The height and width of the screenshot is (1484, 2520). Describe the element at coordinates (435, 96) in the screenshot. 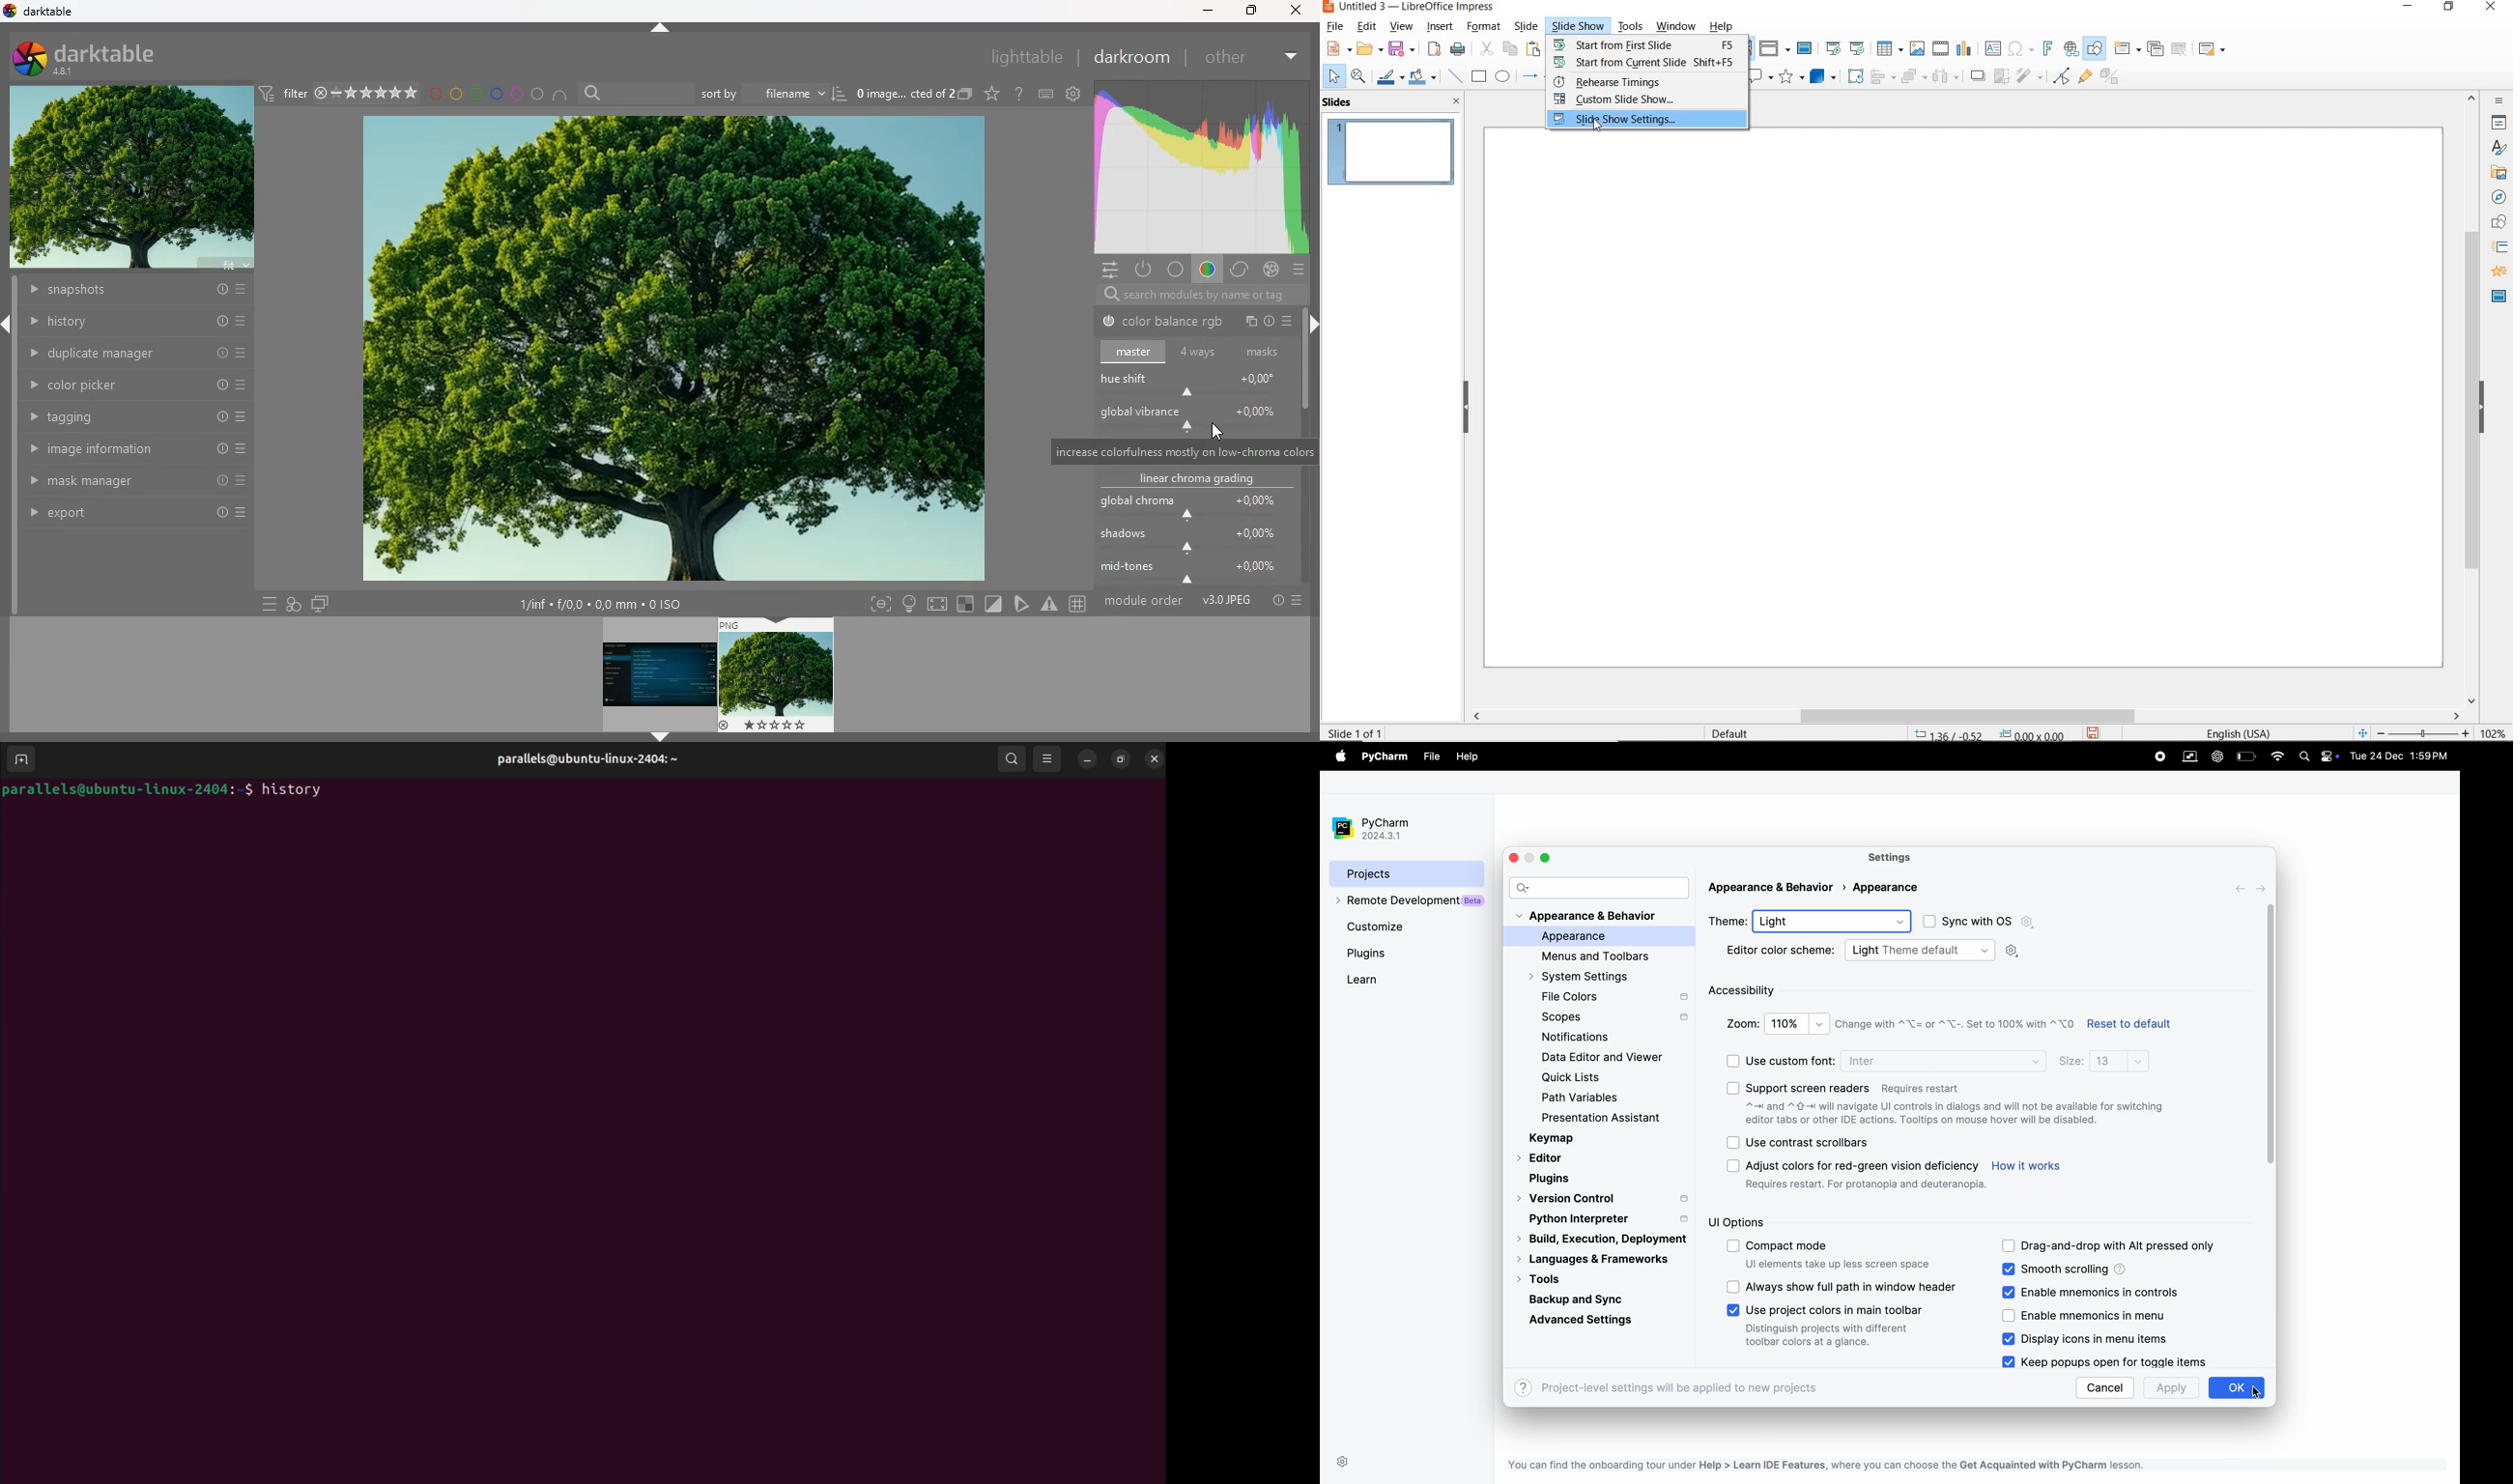

I see `red` at that location.